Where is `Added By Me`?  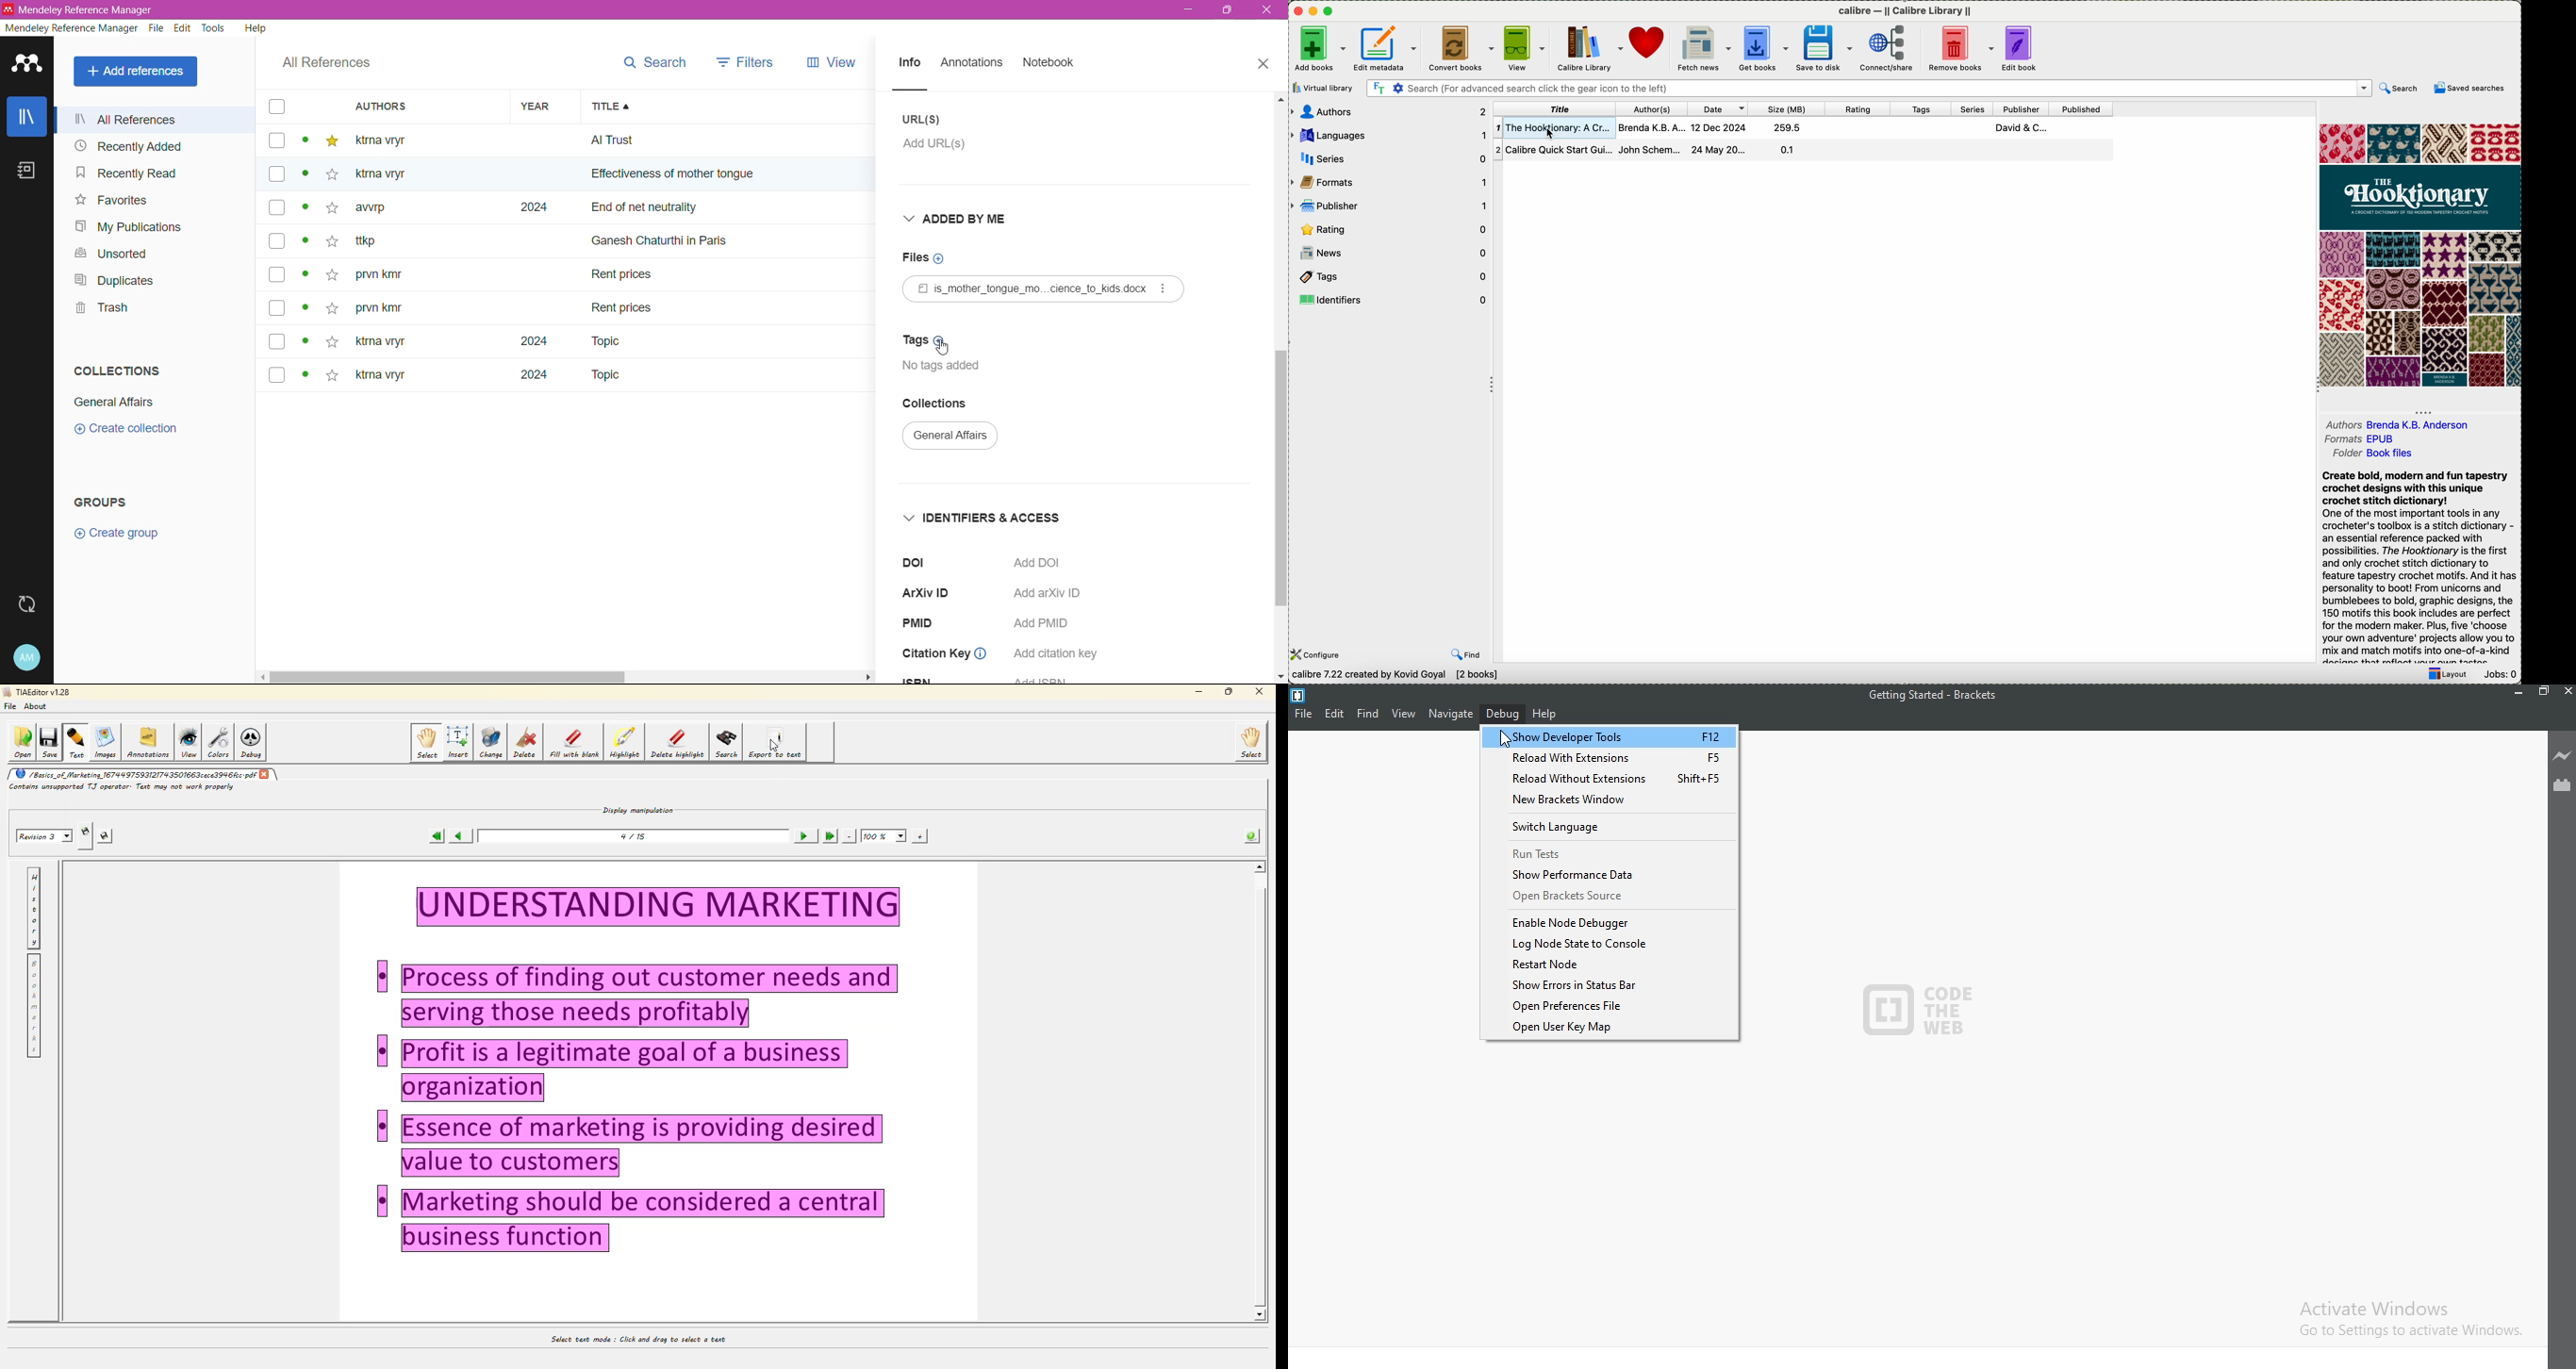
Added By Me is located at coordinates (964, 219).